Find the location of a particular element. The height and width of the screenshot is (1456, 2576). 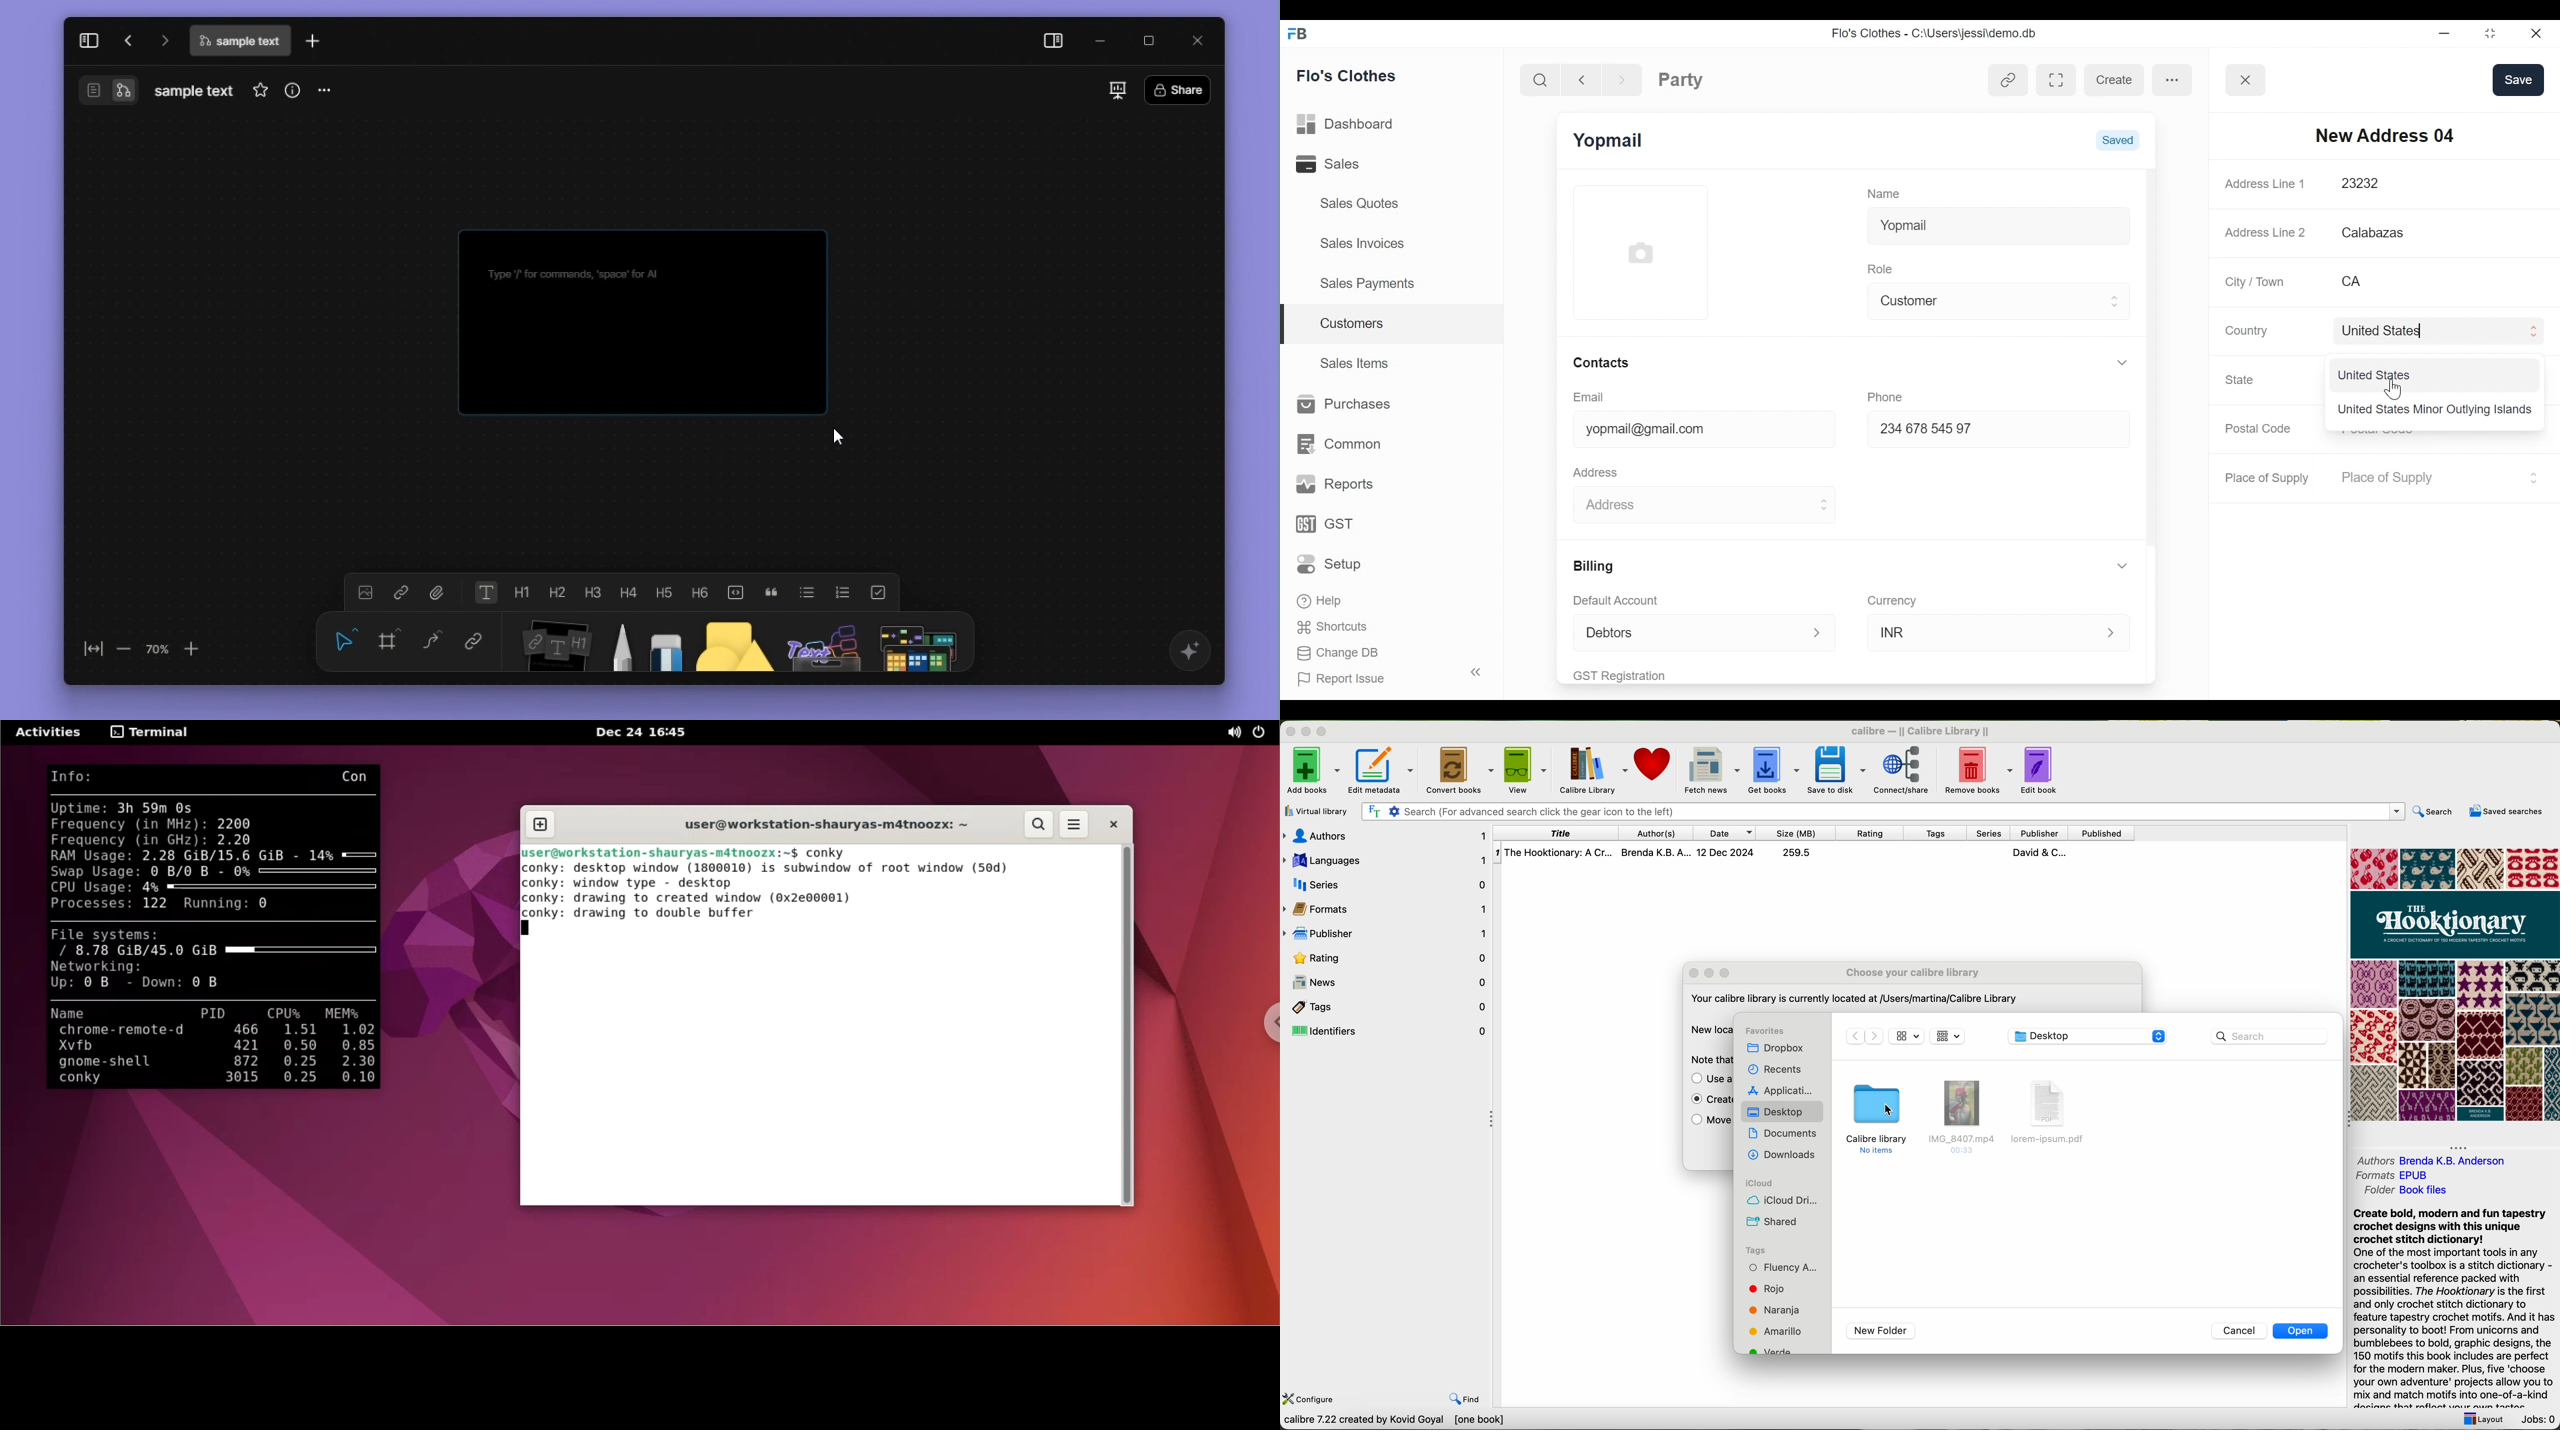

Sales is located at coordinates (1346, 163).